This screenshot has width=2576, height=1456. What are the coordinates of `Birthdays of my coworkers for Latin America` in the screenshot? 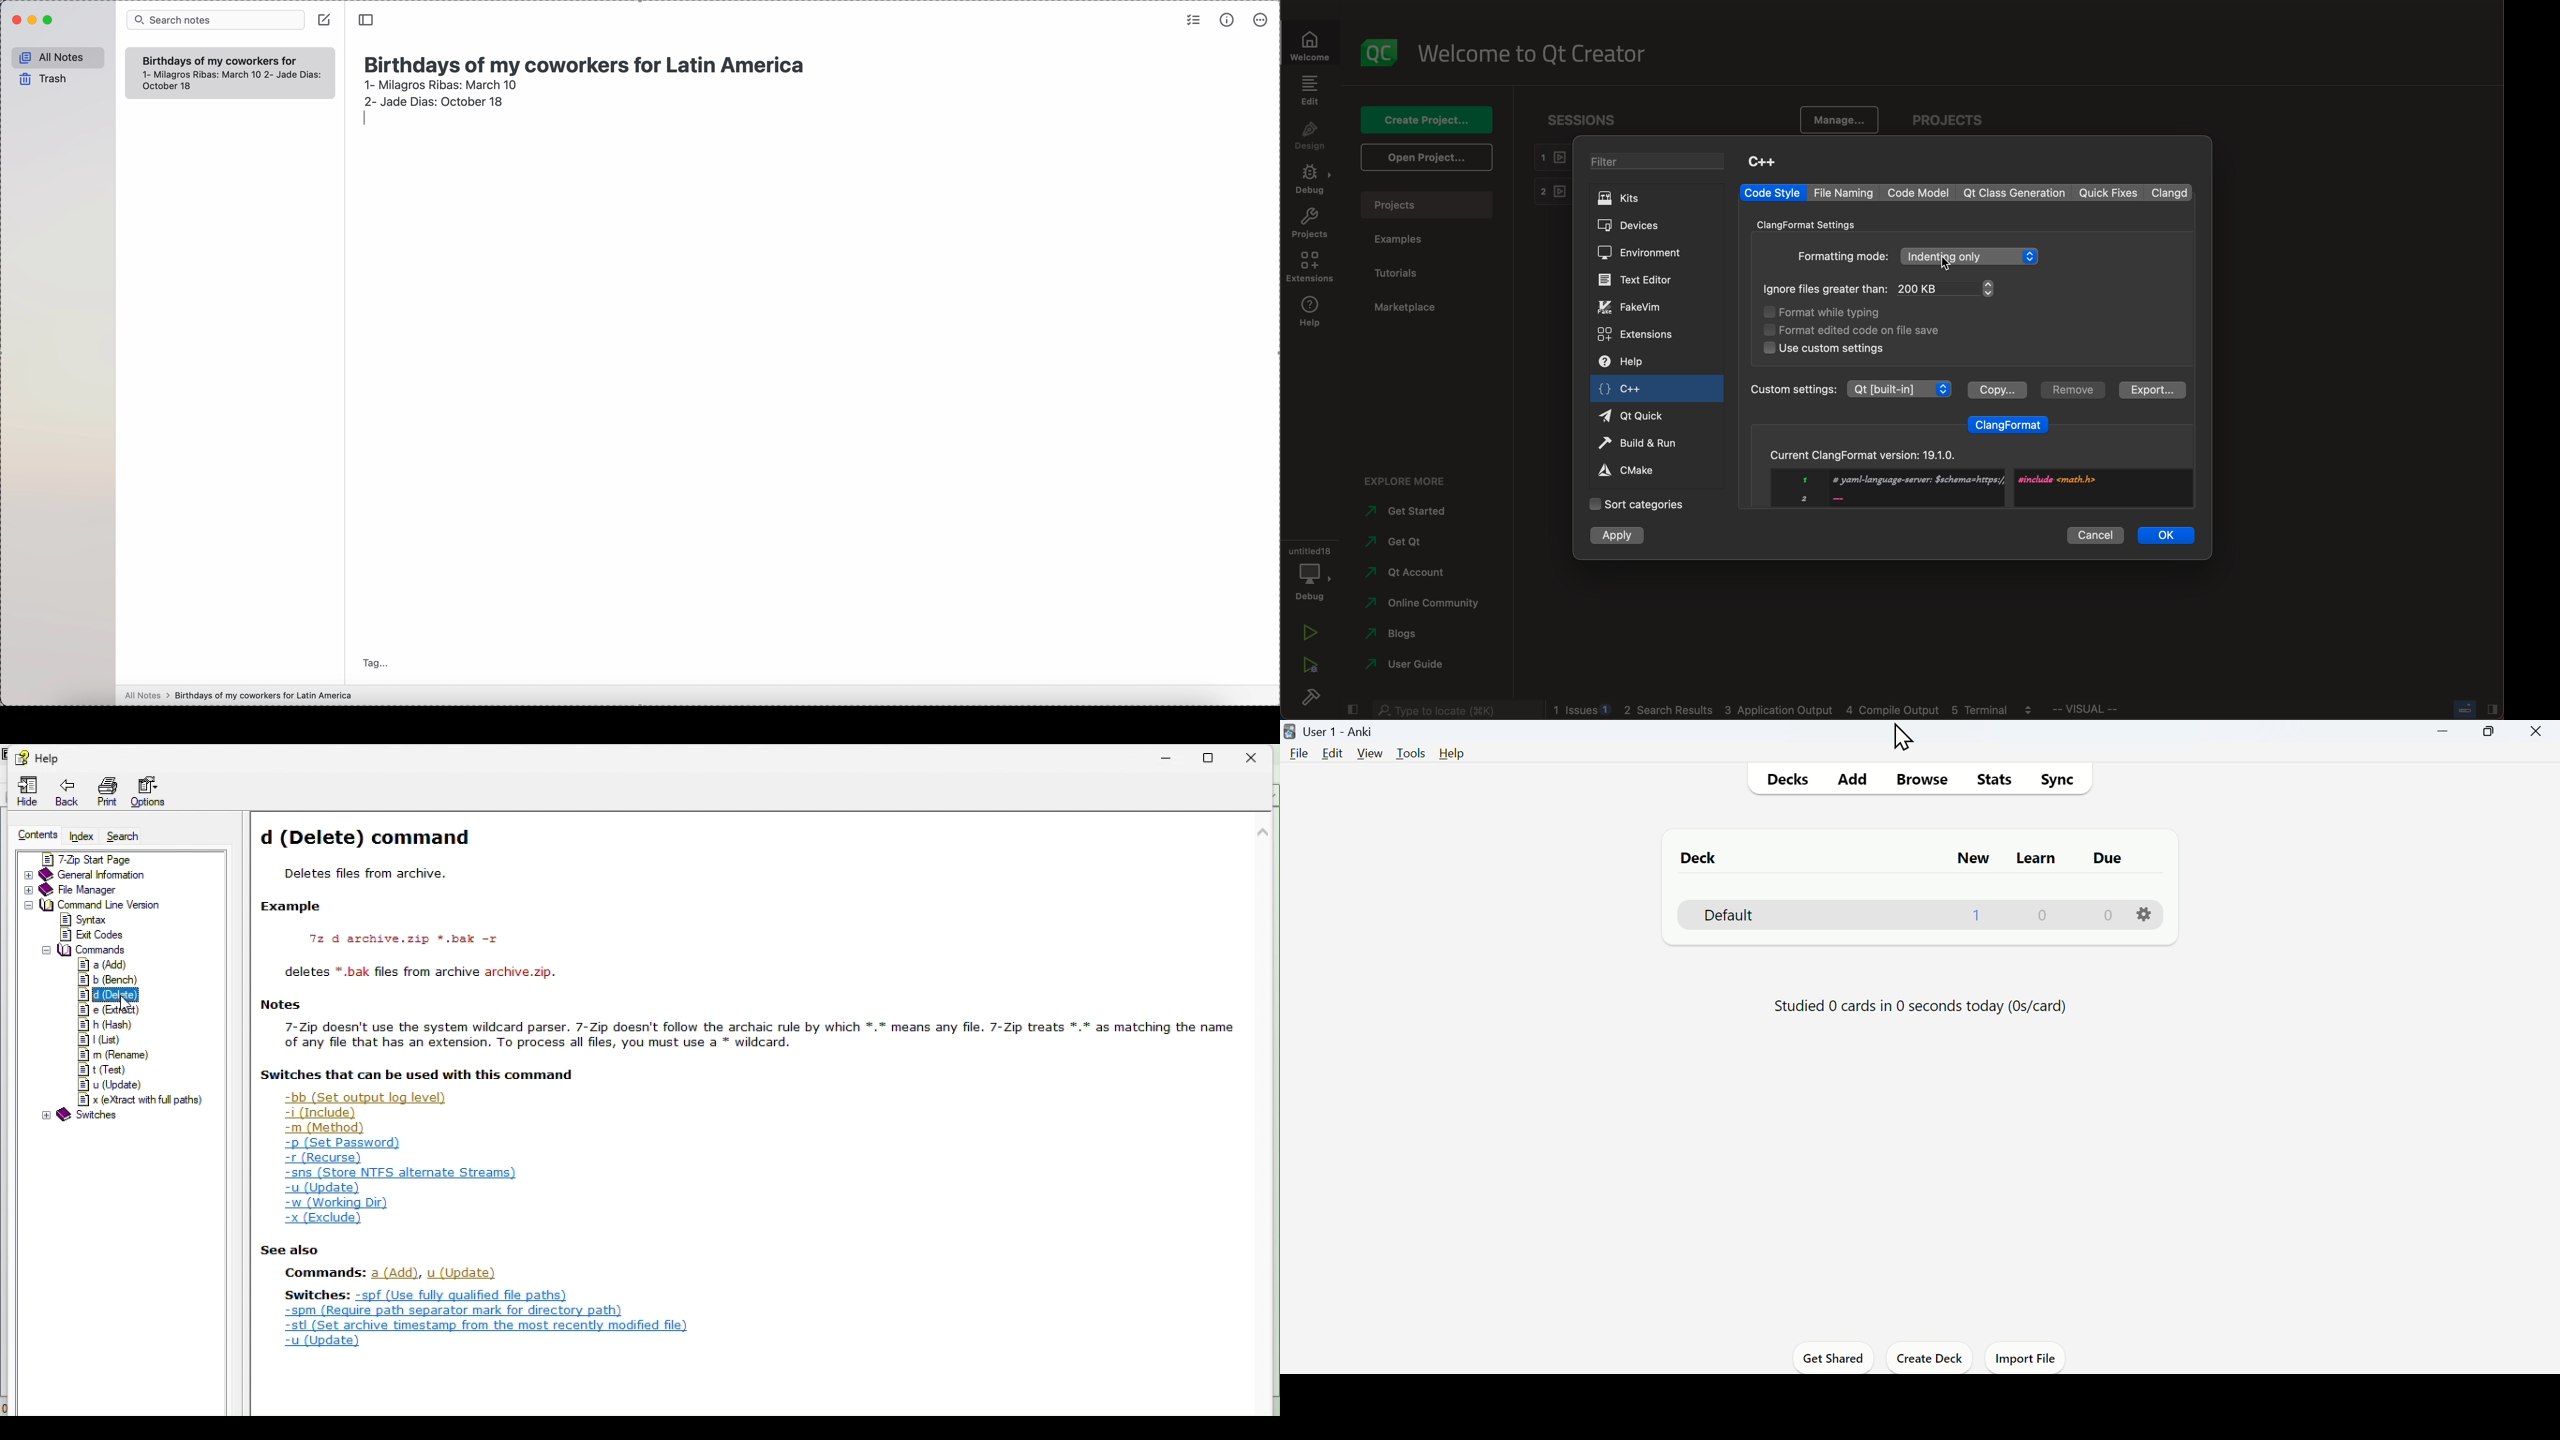 It's located at (589, 62).